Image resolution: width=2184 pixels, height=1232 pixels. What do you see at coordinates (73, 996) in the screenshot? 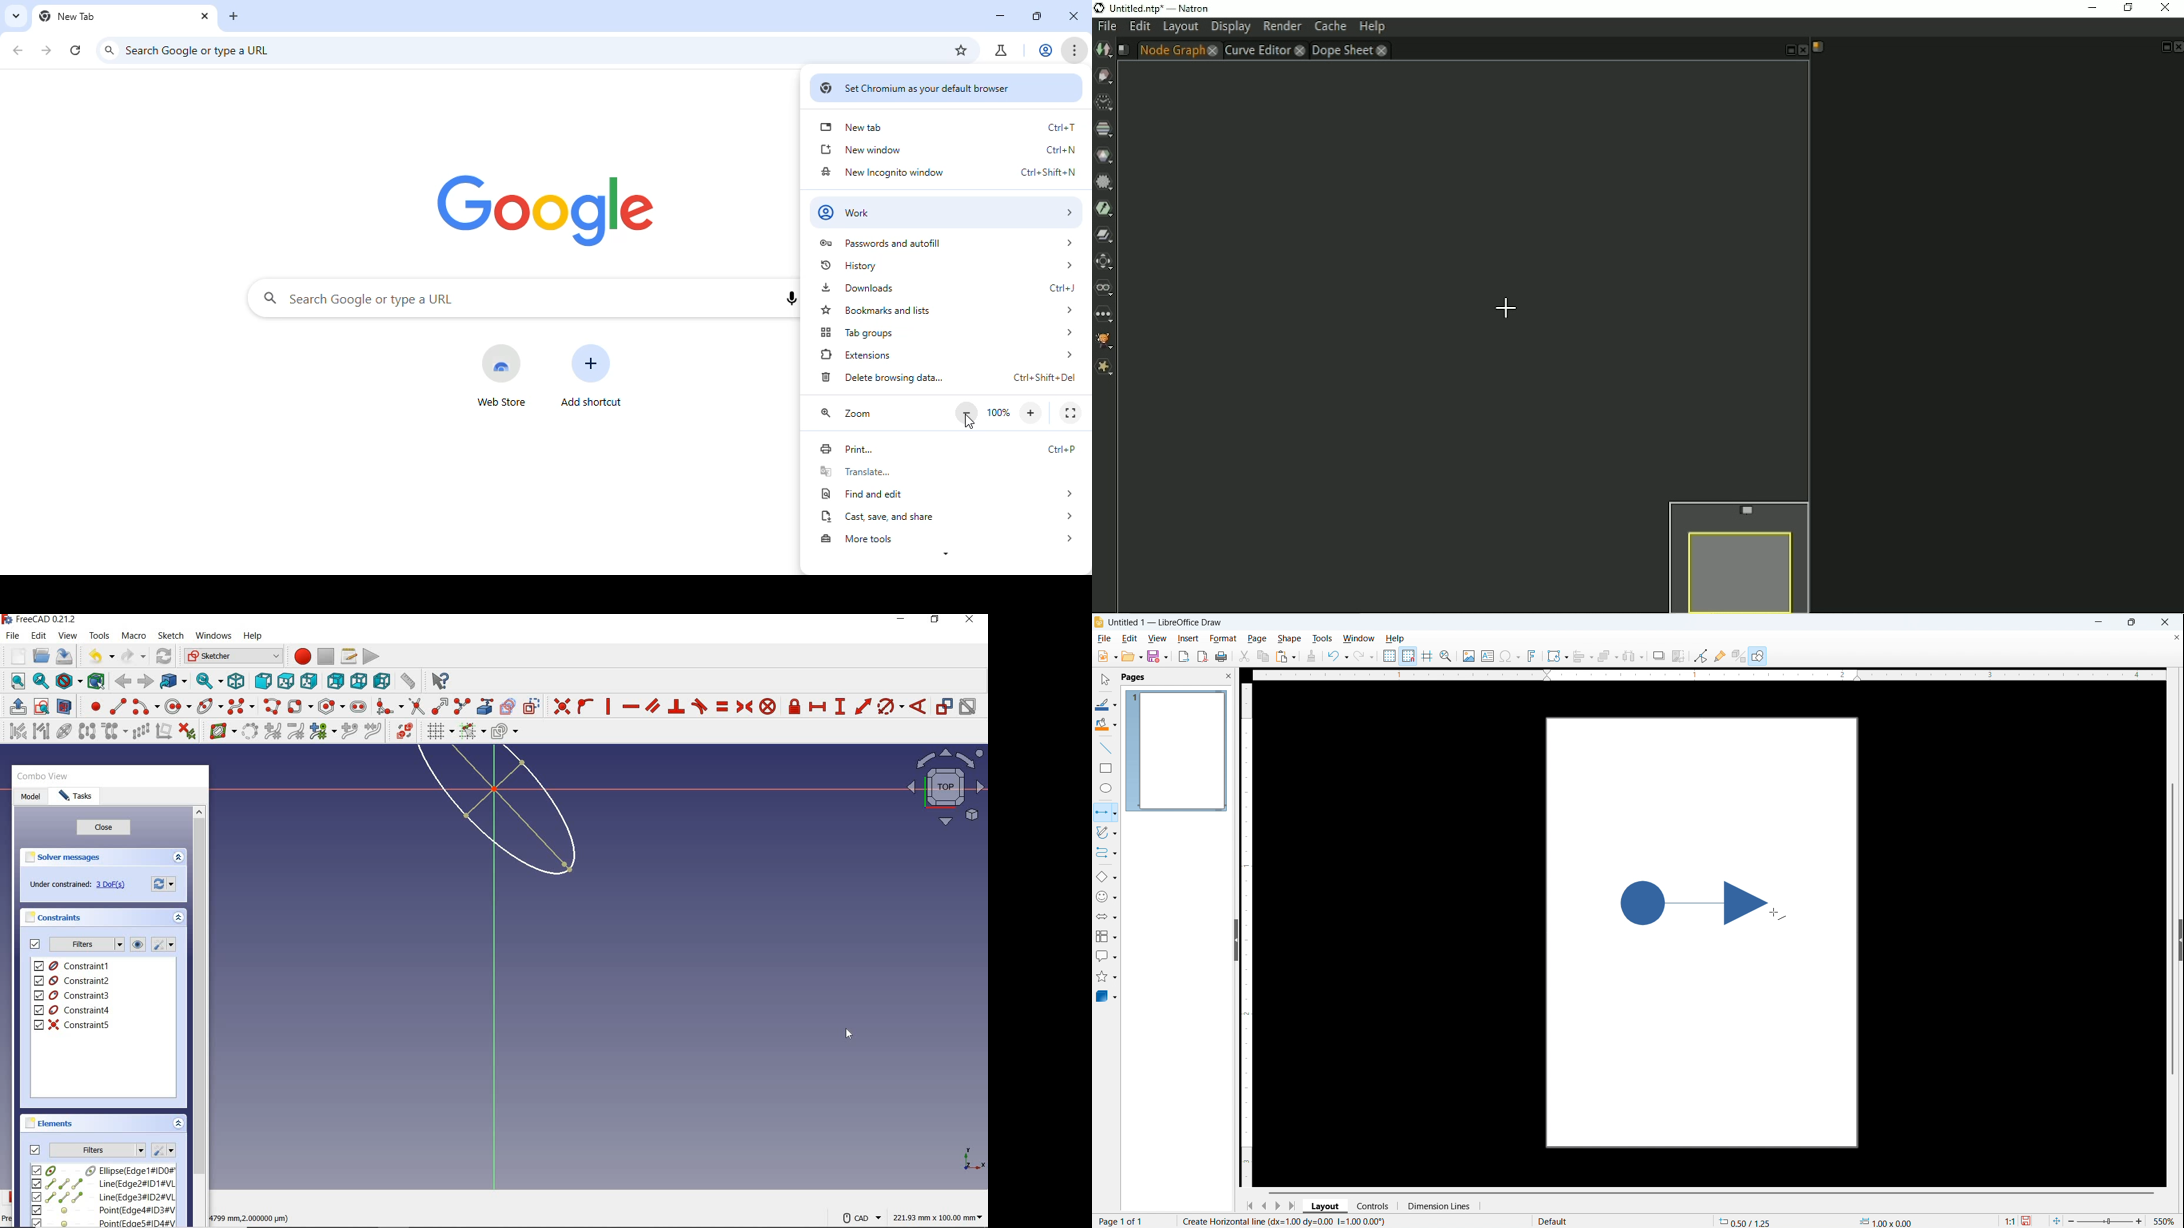
I see `constraint3` at bounding box center [73, 996].